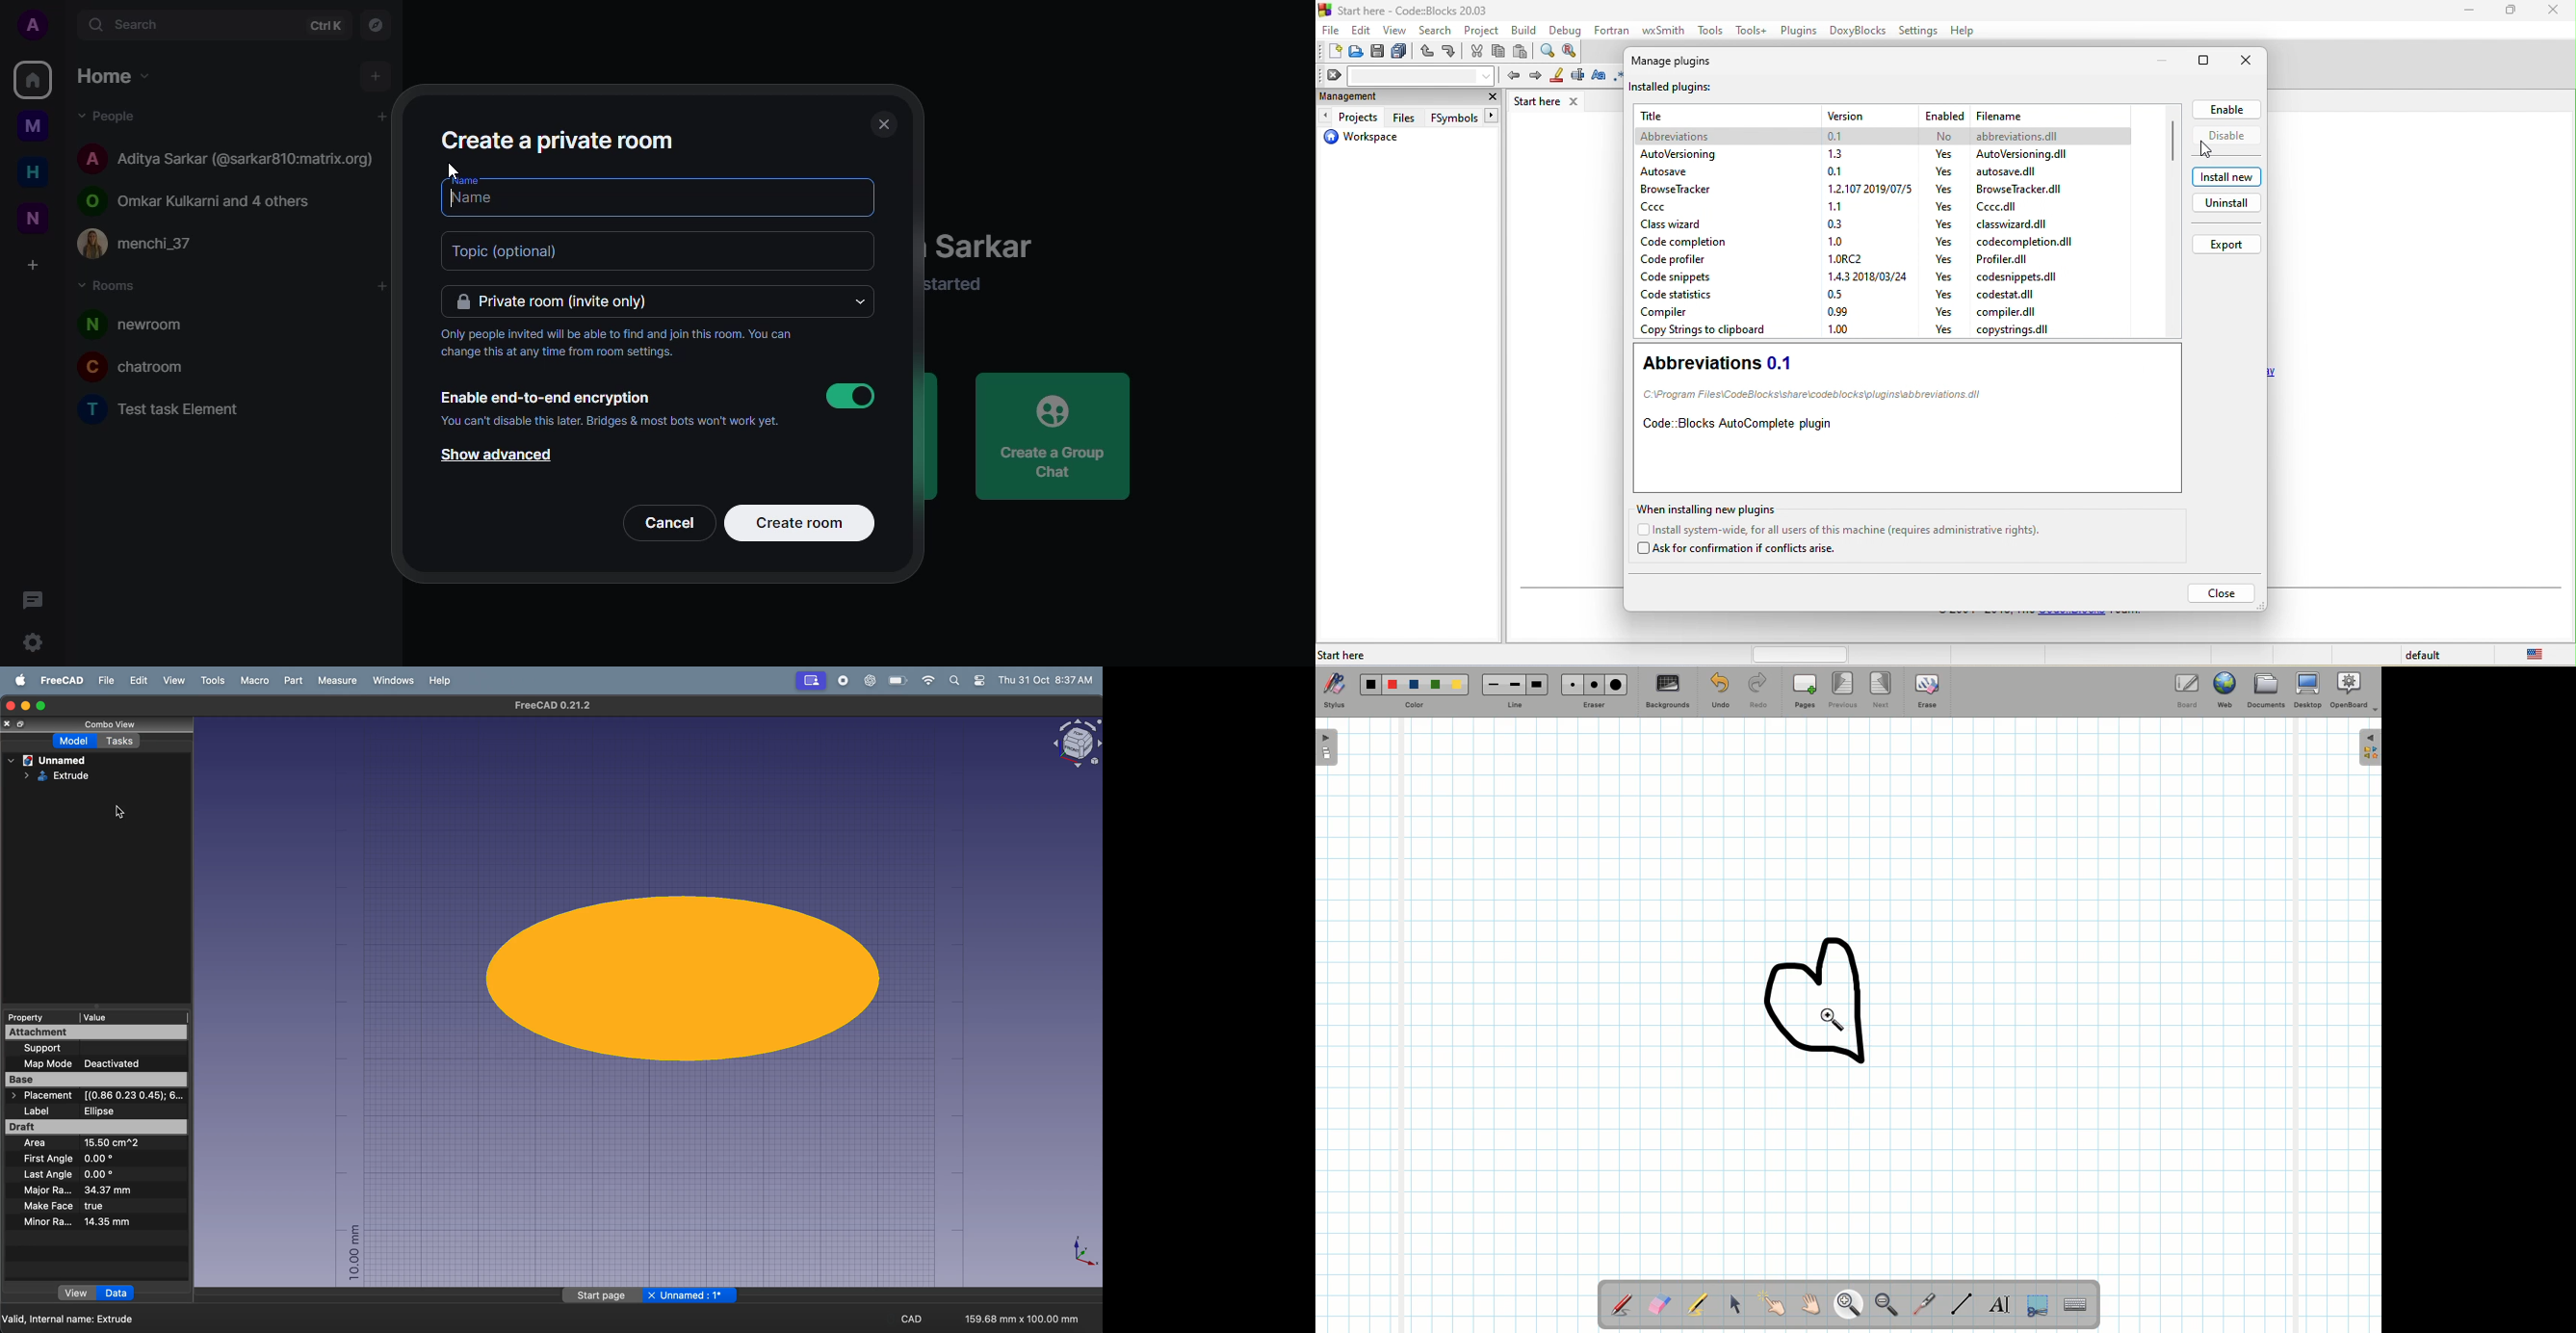  Describe the element at coordinates (2009, 258) in the screenshot. I see `file` at that location.